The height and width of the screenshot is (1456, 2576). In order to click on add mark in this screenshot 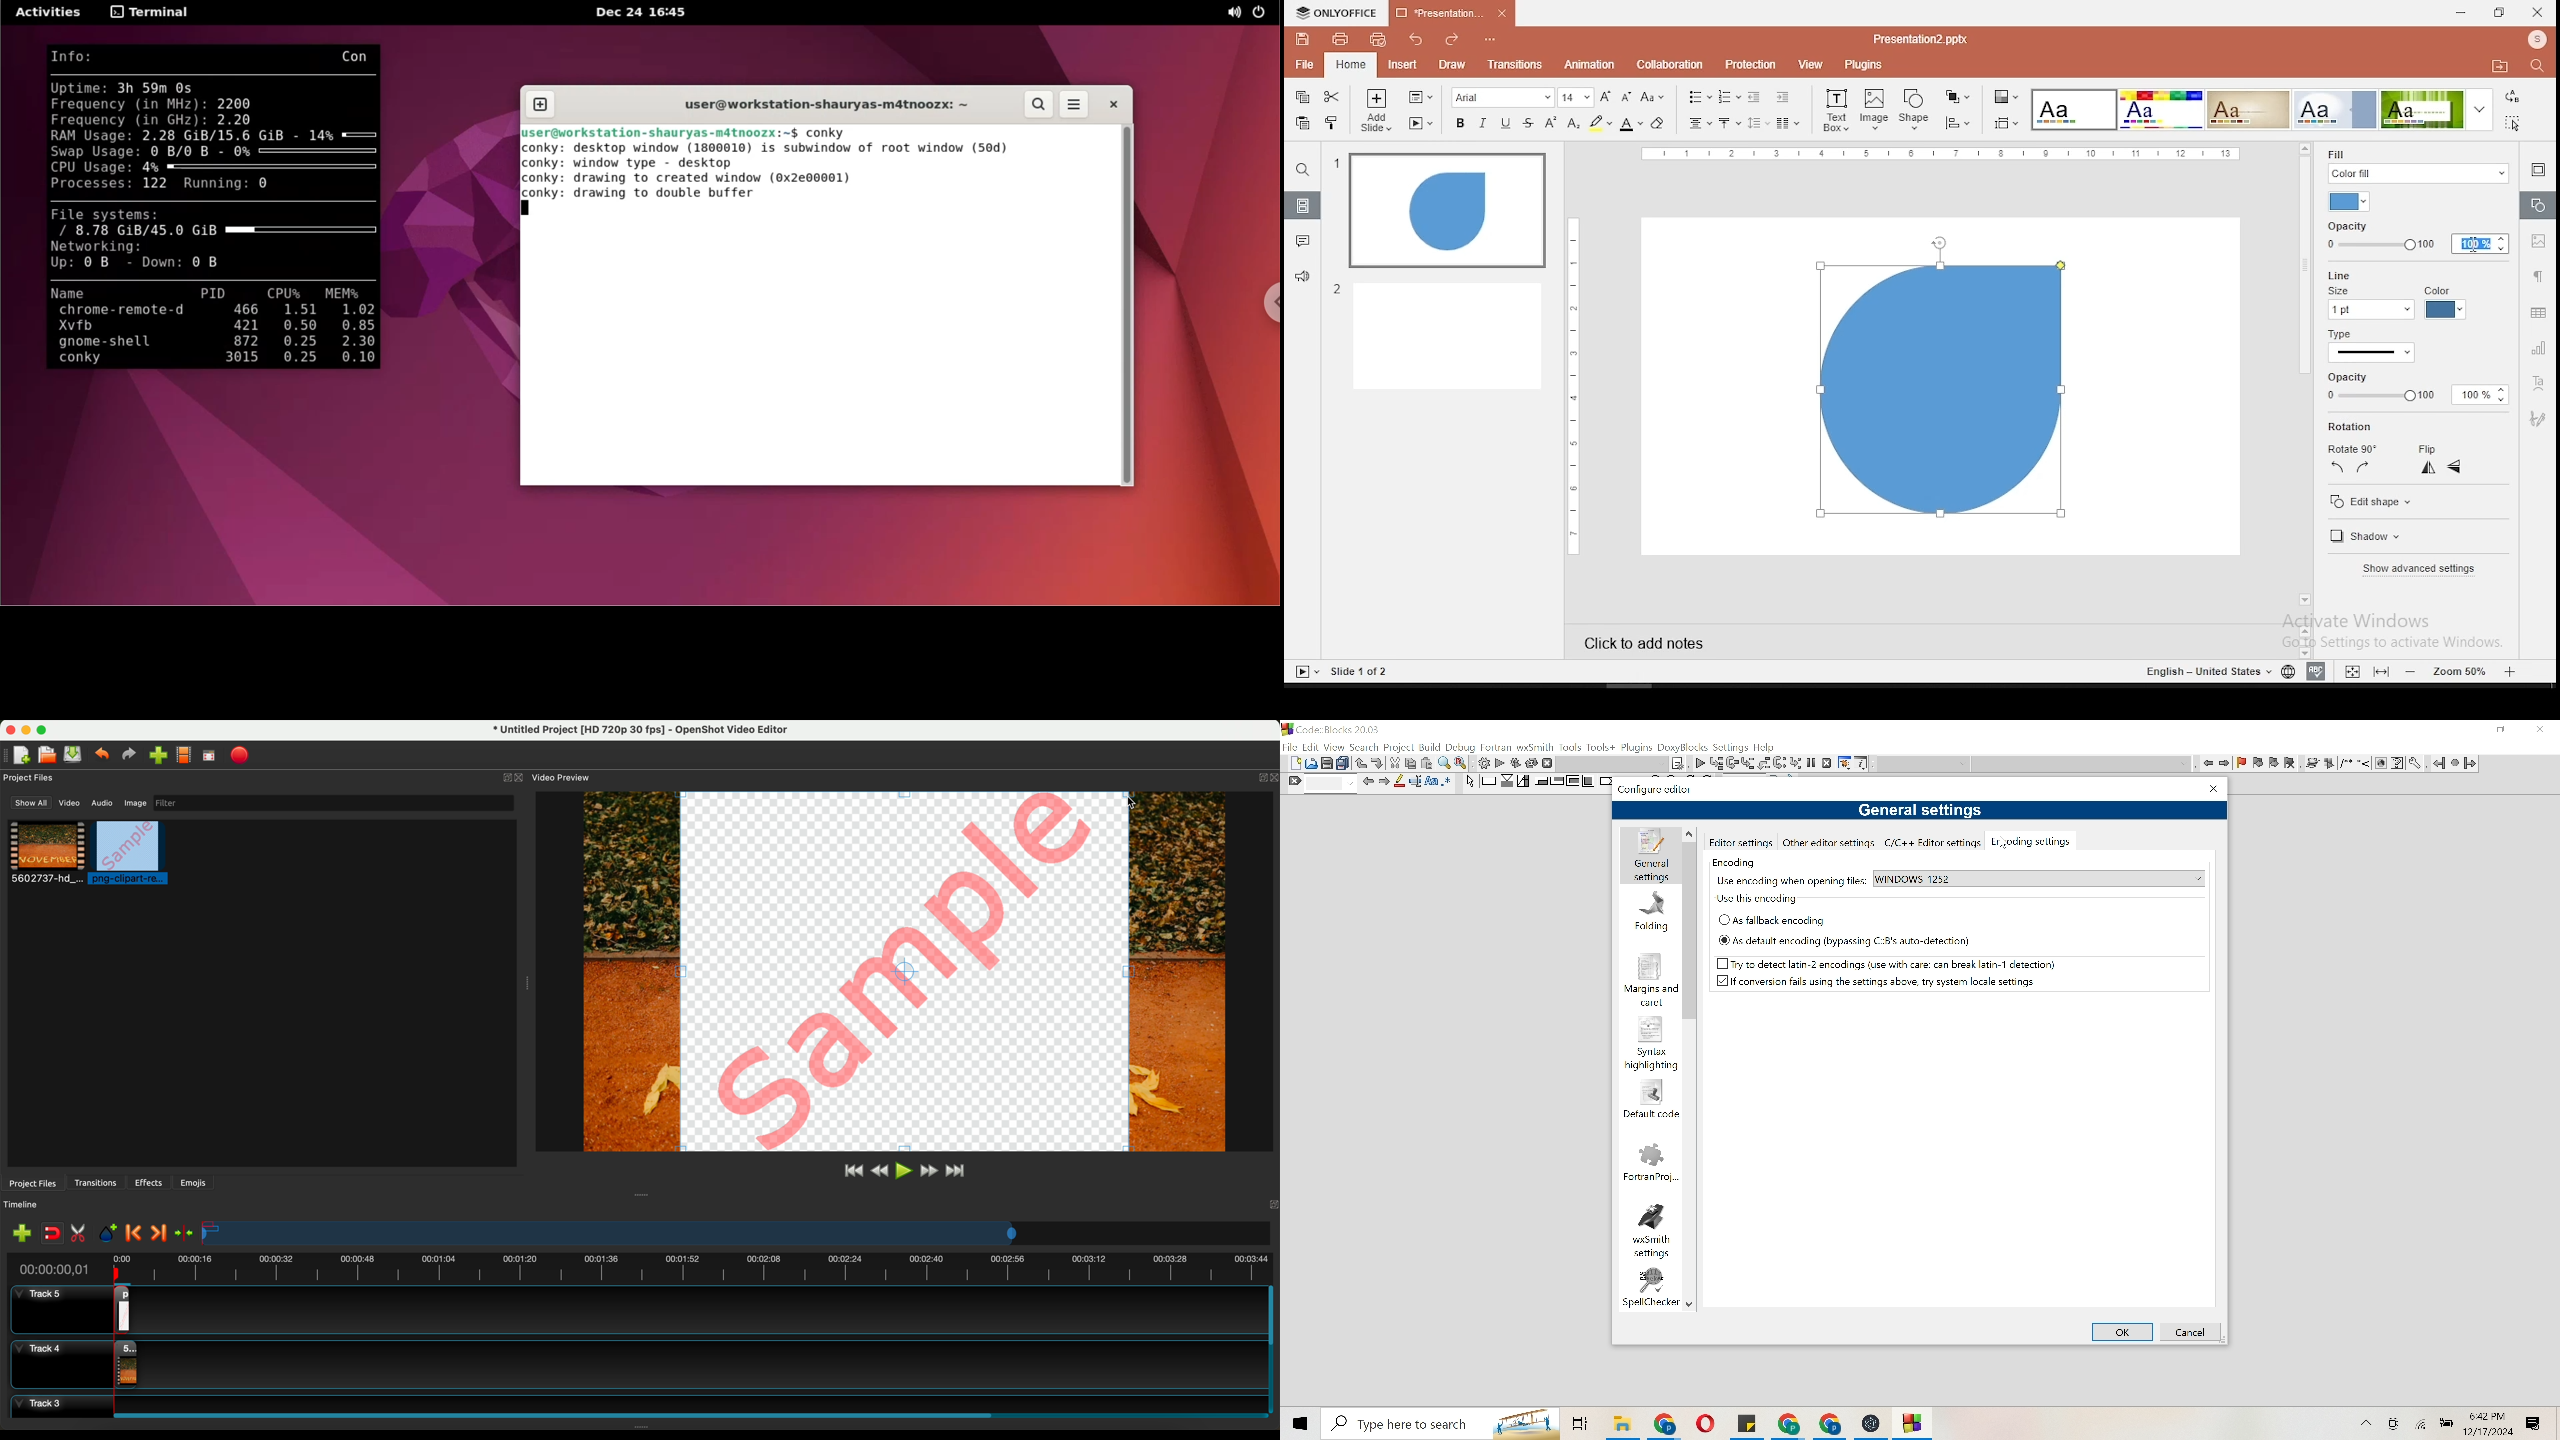, I will do `click(110, 1235)`.